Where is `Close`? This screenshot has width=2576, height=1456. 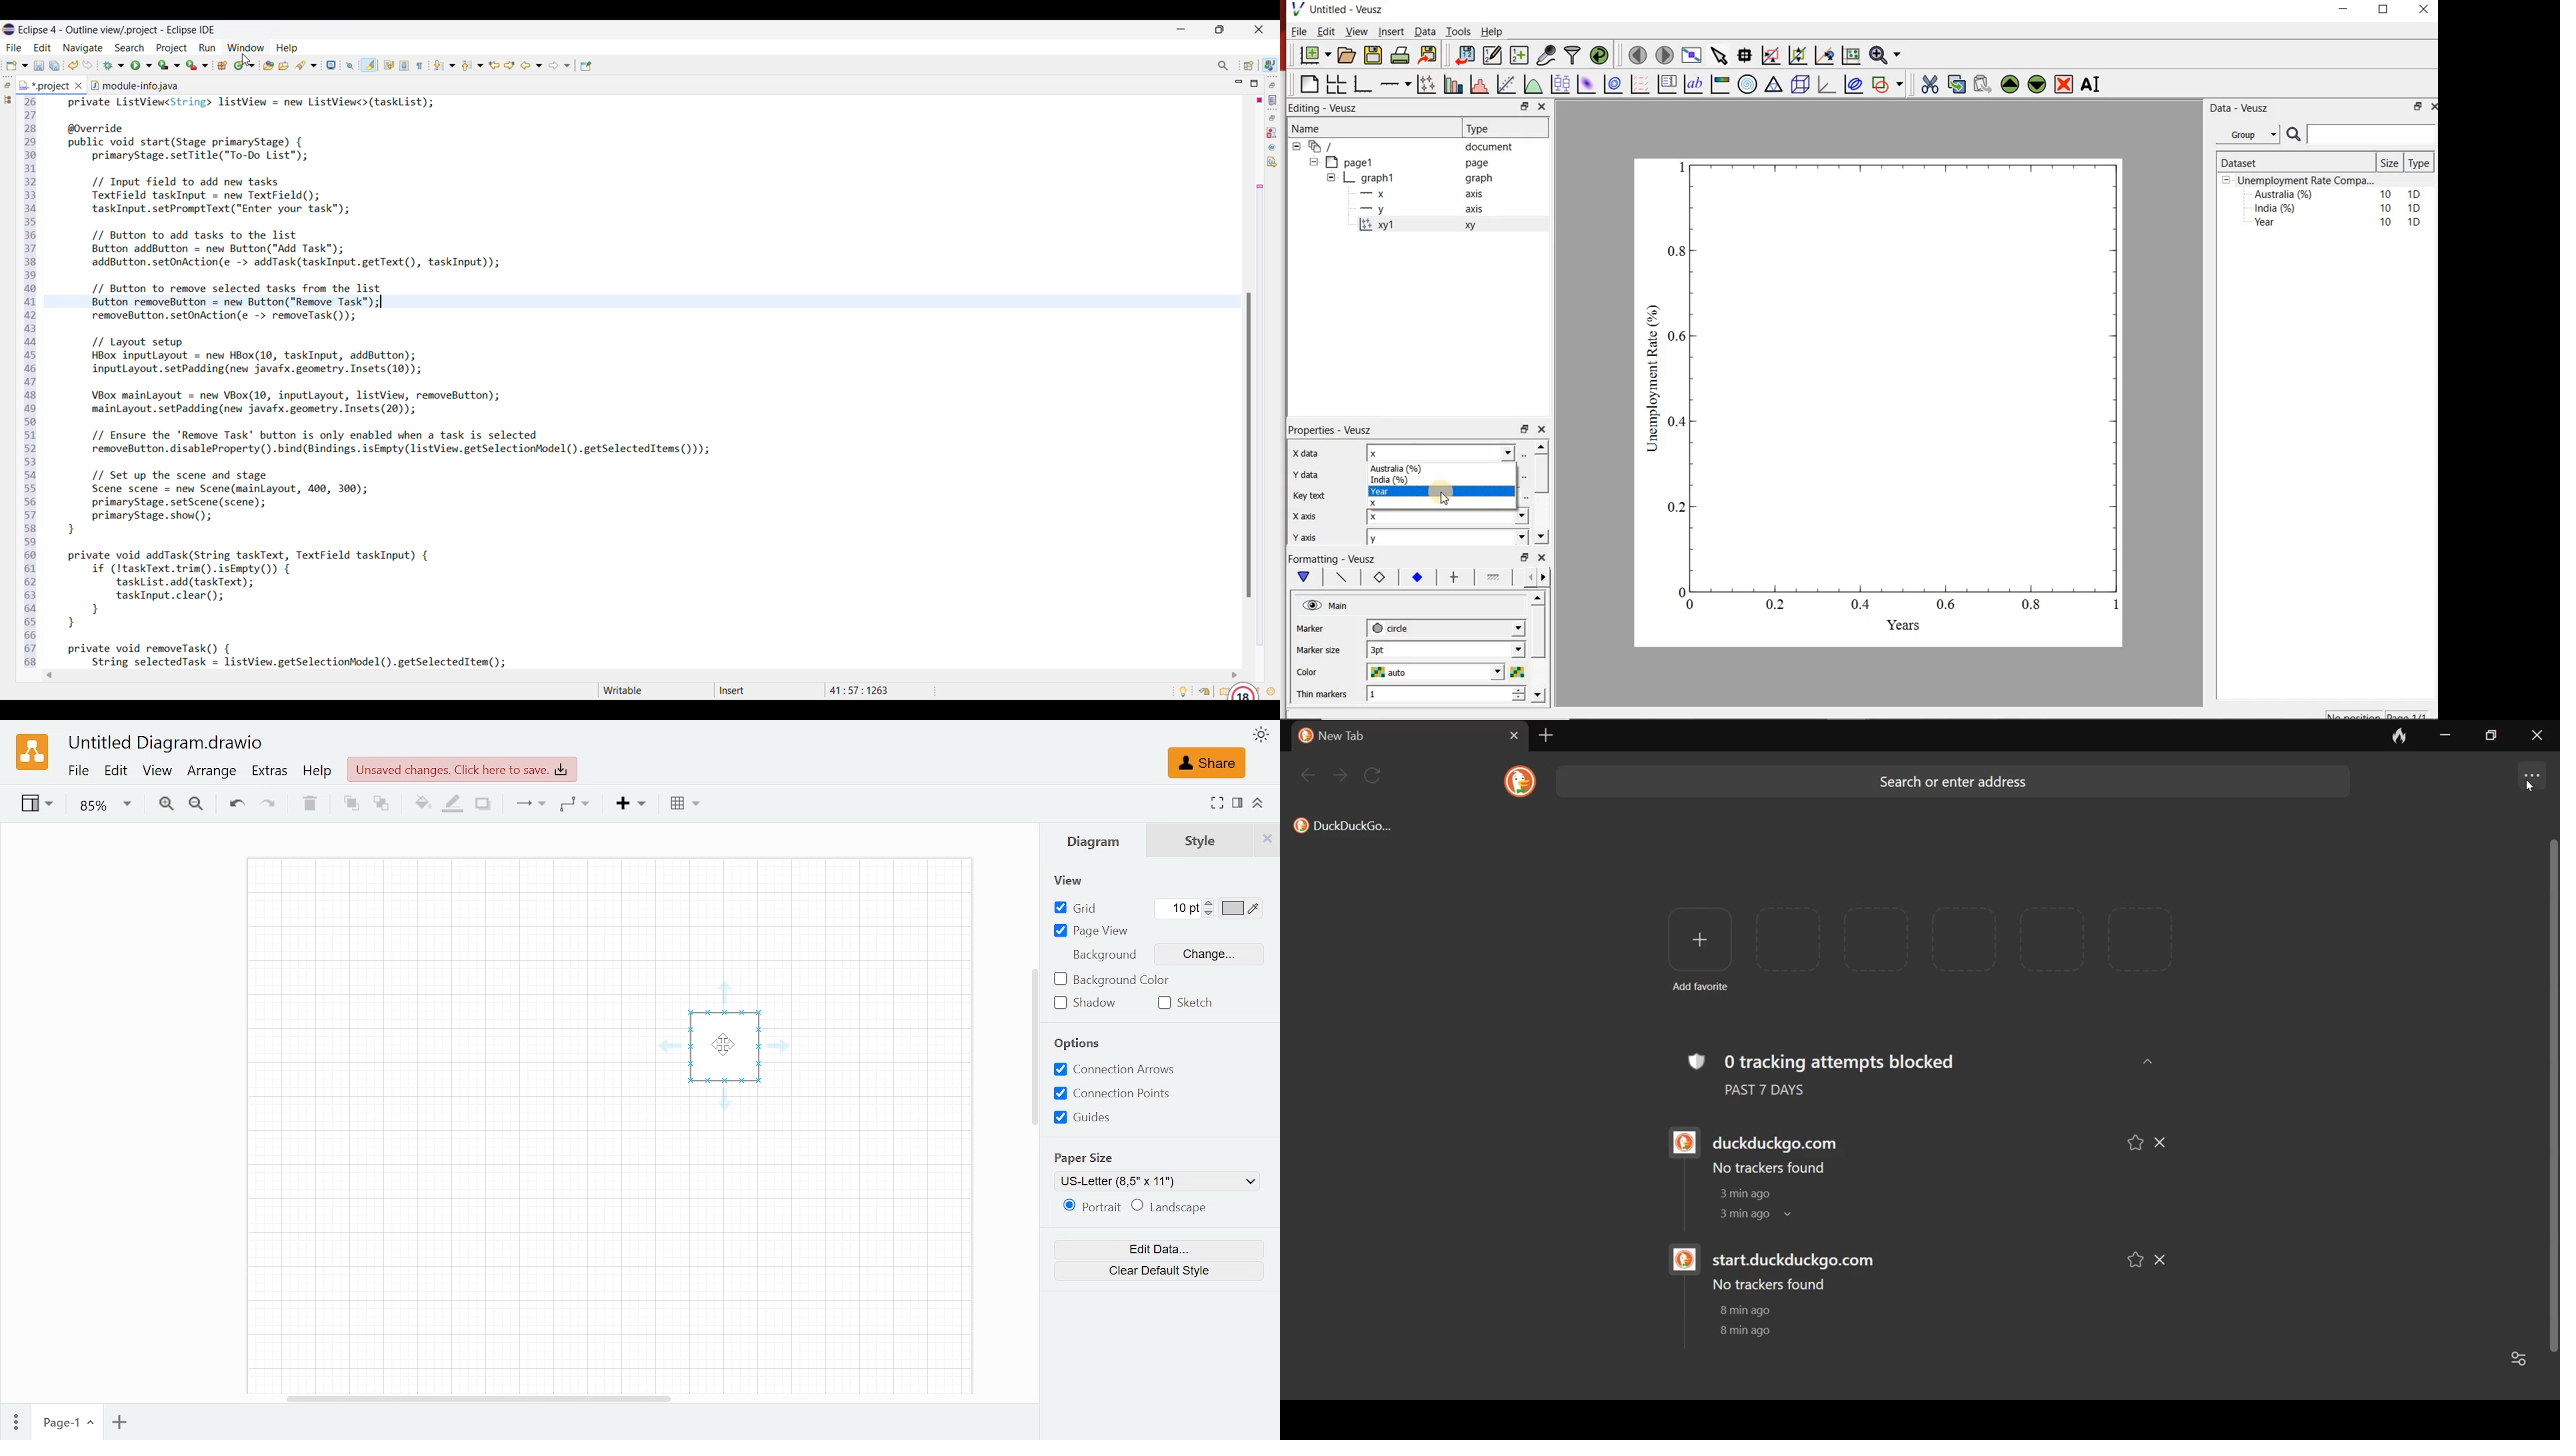 Close is located at coordinates (1269, 842).